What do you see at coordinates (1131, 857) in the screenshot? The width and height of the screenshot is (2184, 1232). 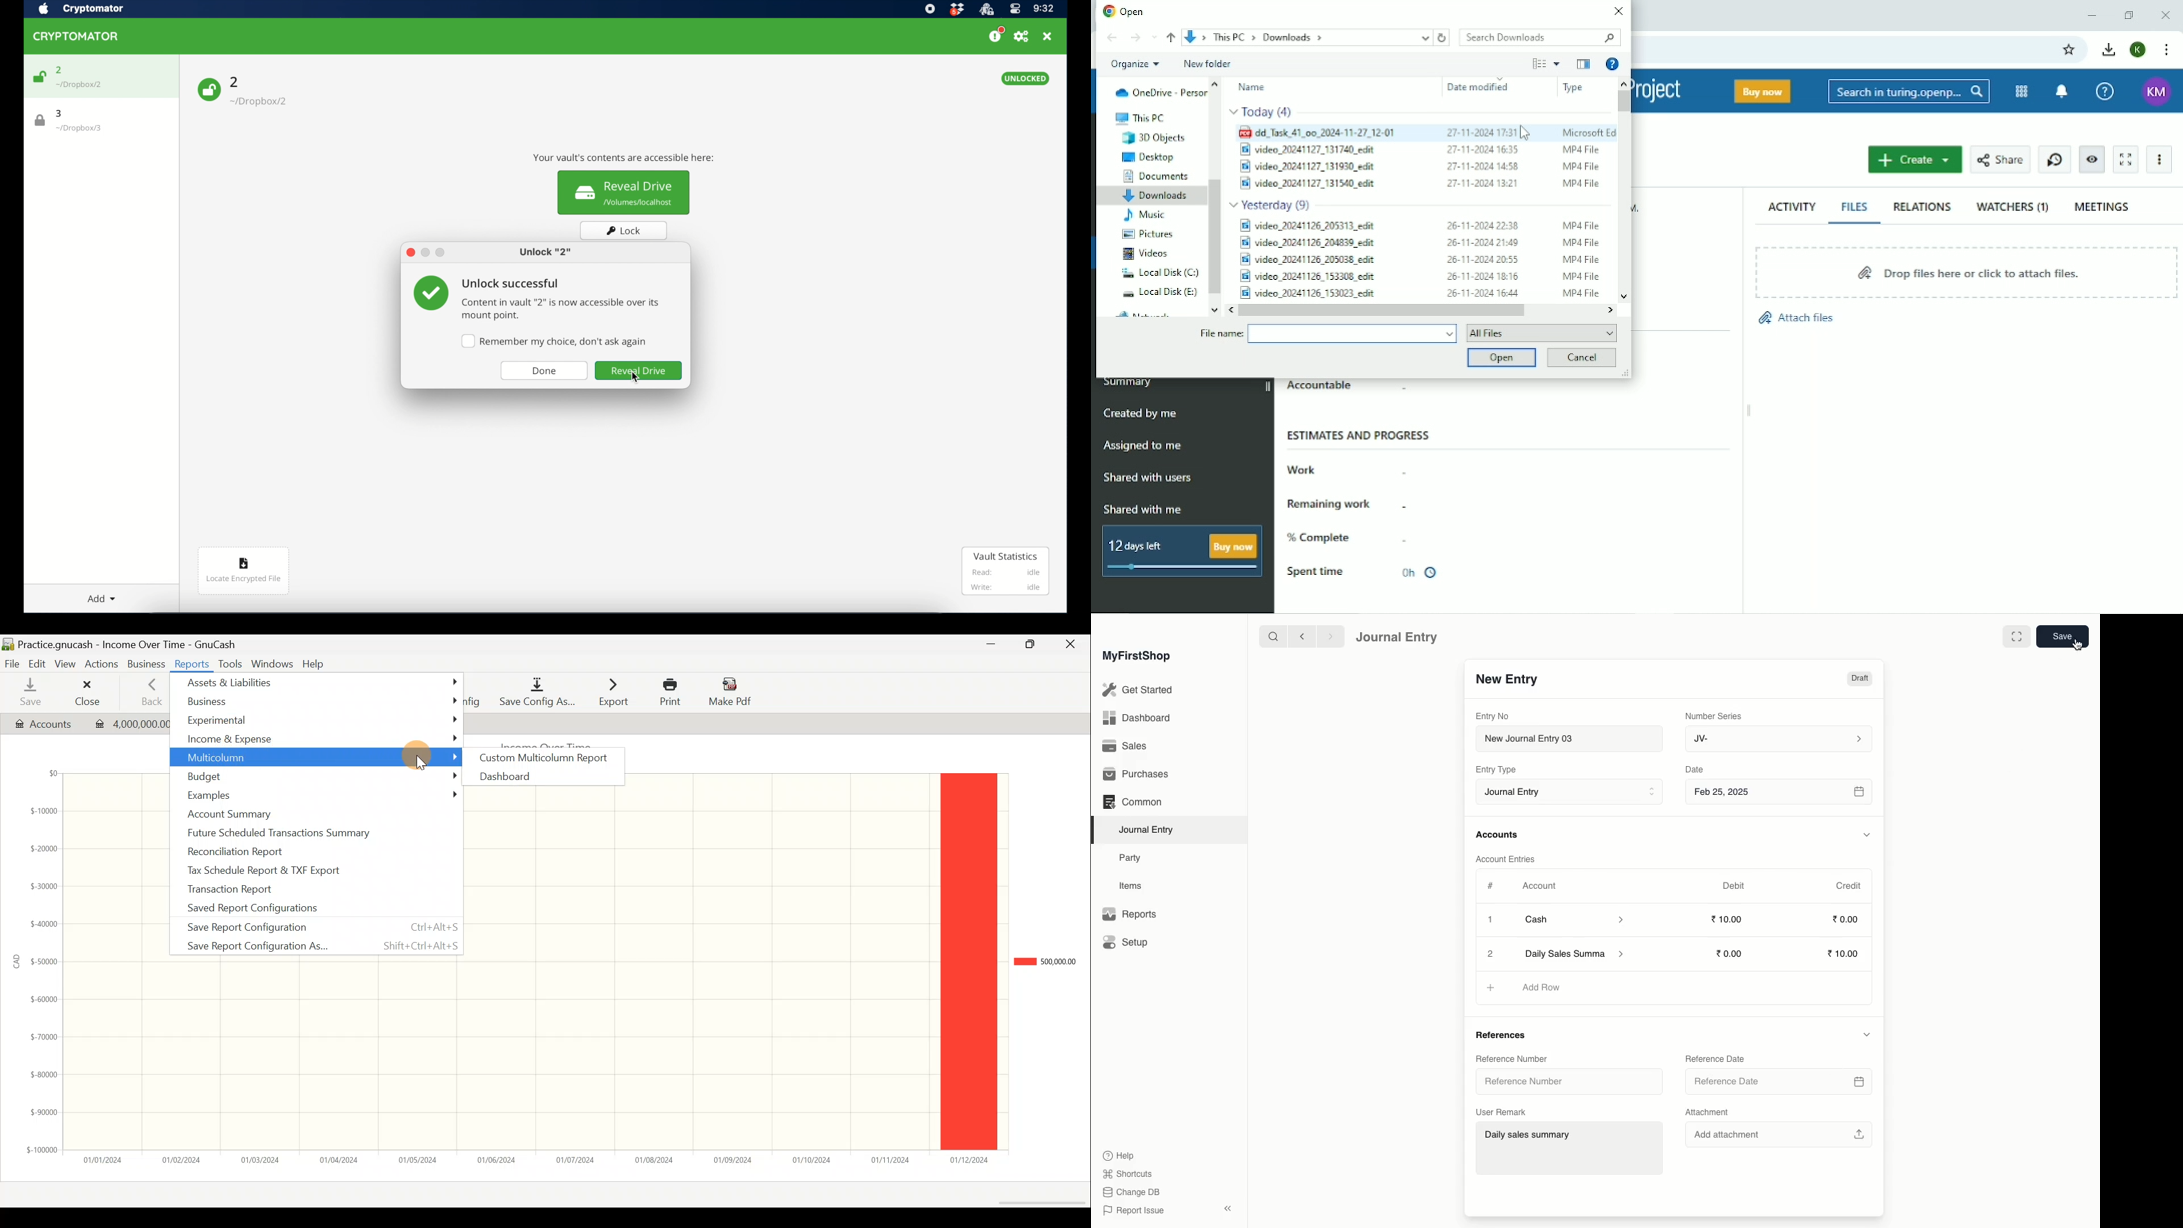 I see `Party` at bounding box center [1131, 857].